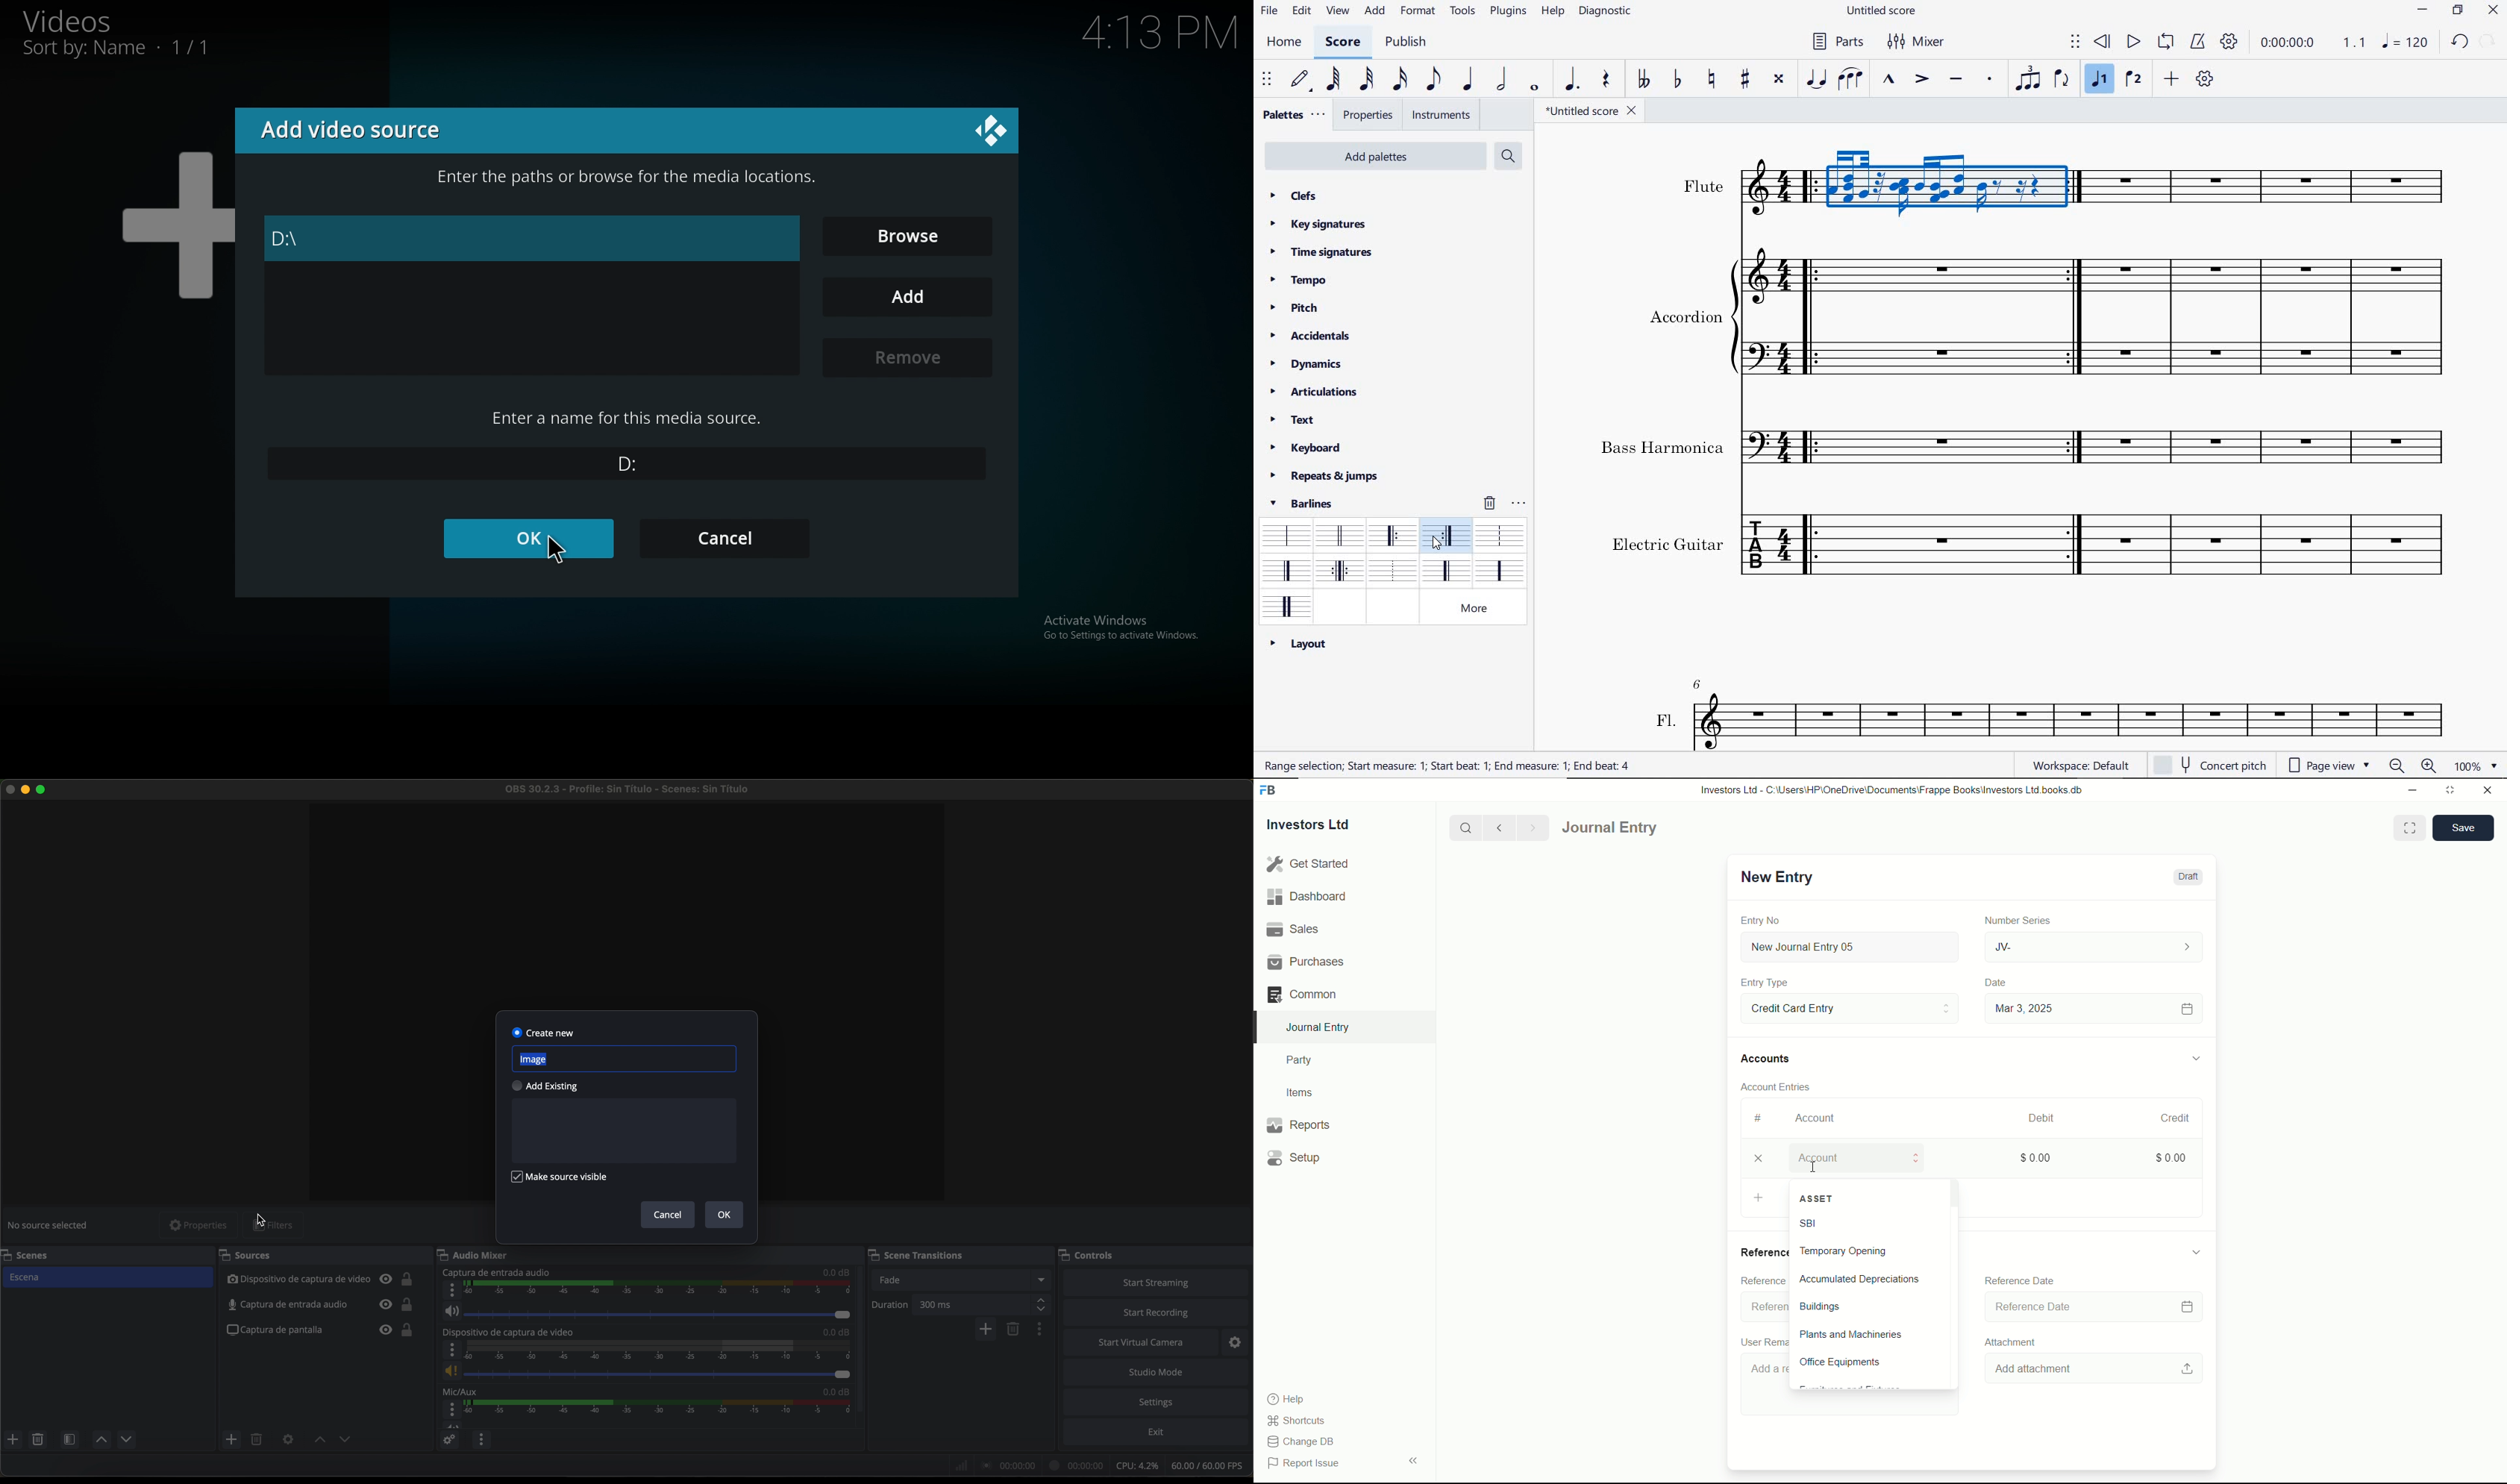  Describe the element at coordinates (1499, 571) in the screenshot. I see `dashed barline` at that location.